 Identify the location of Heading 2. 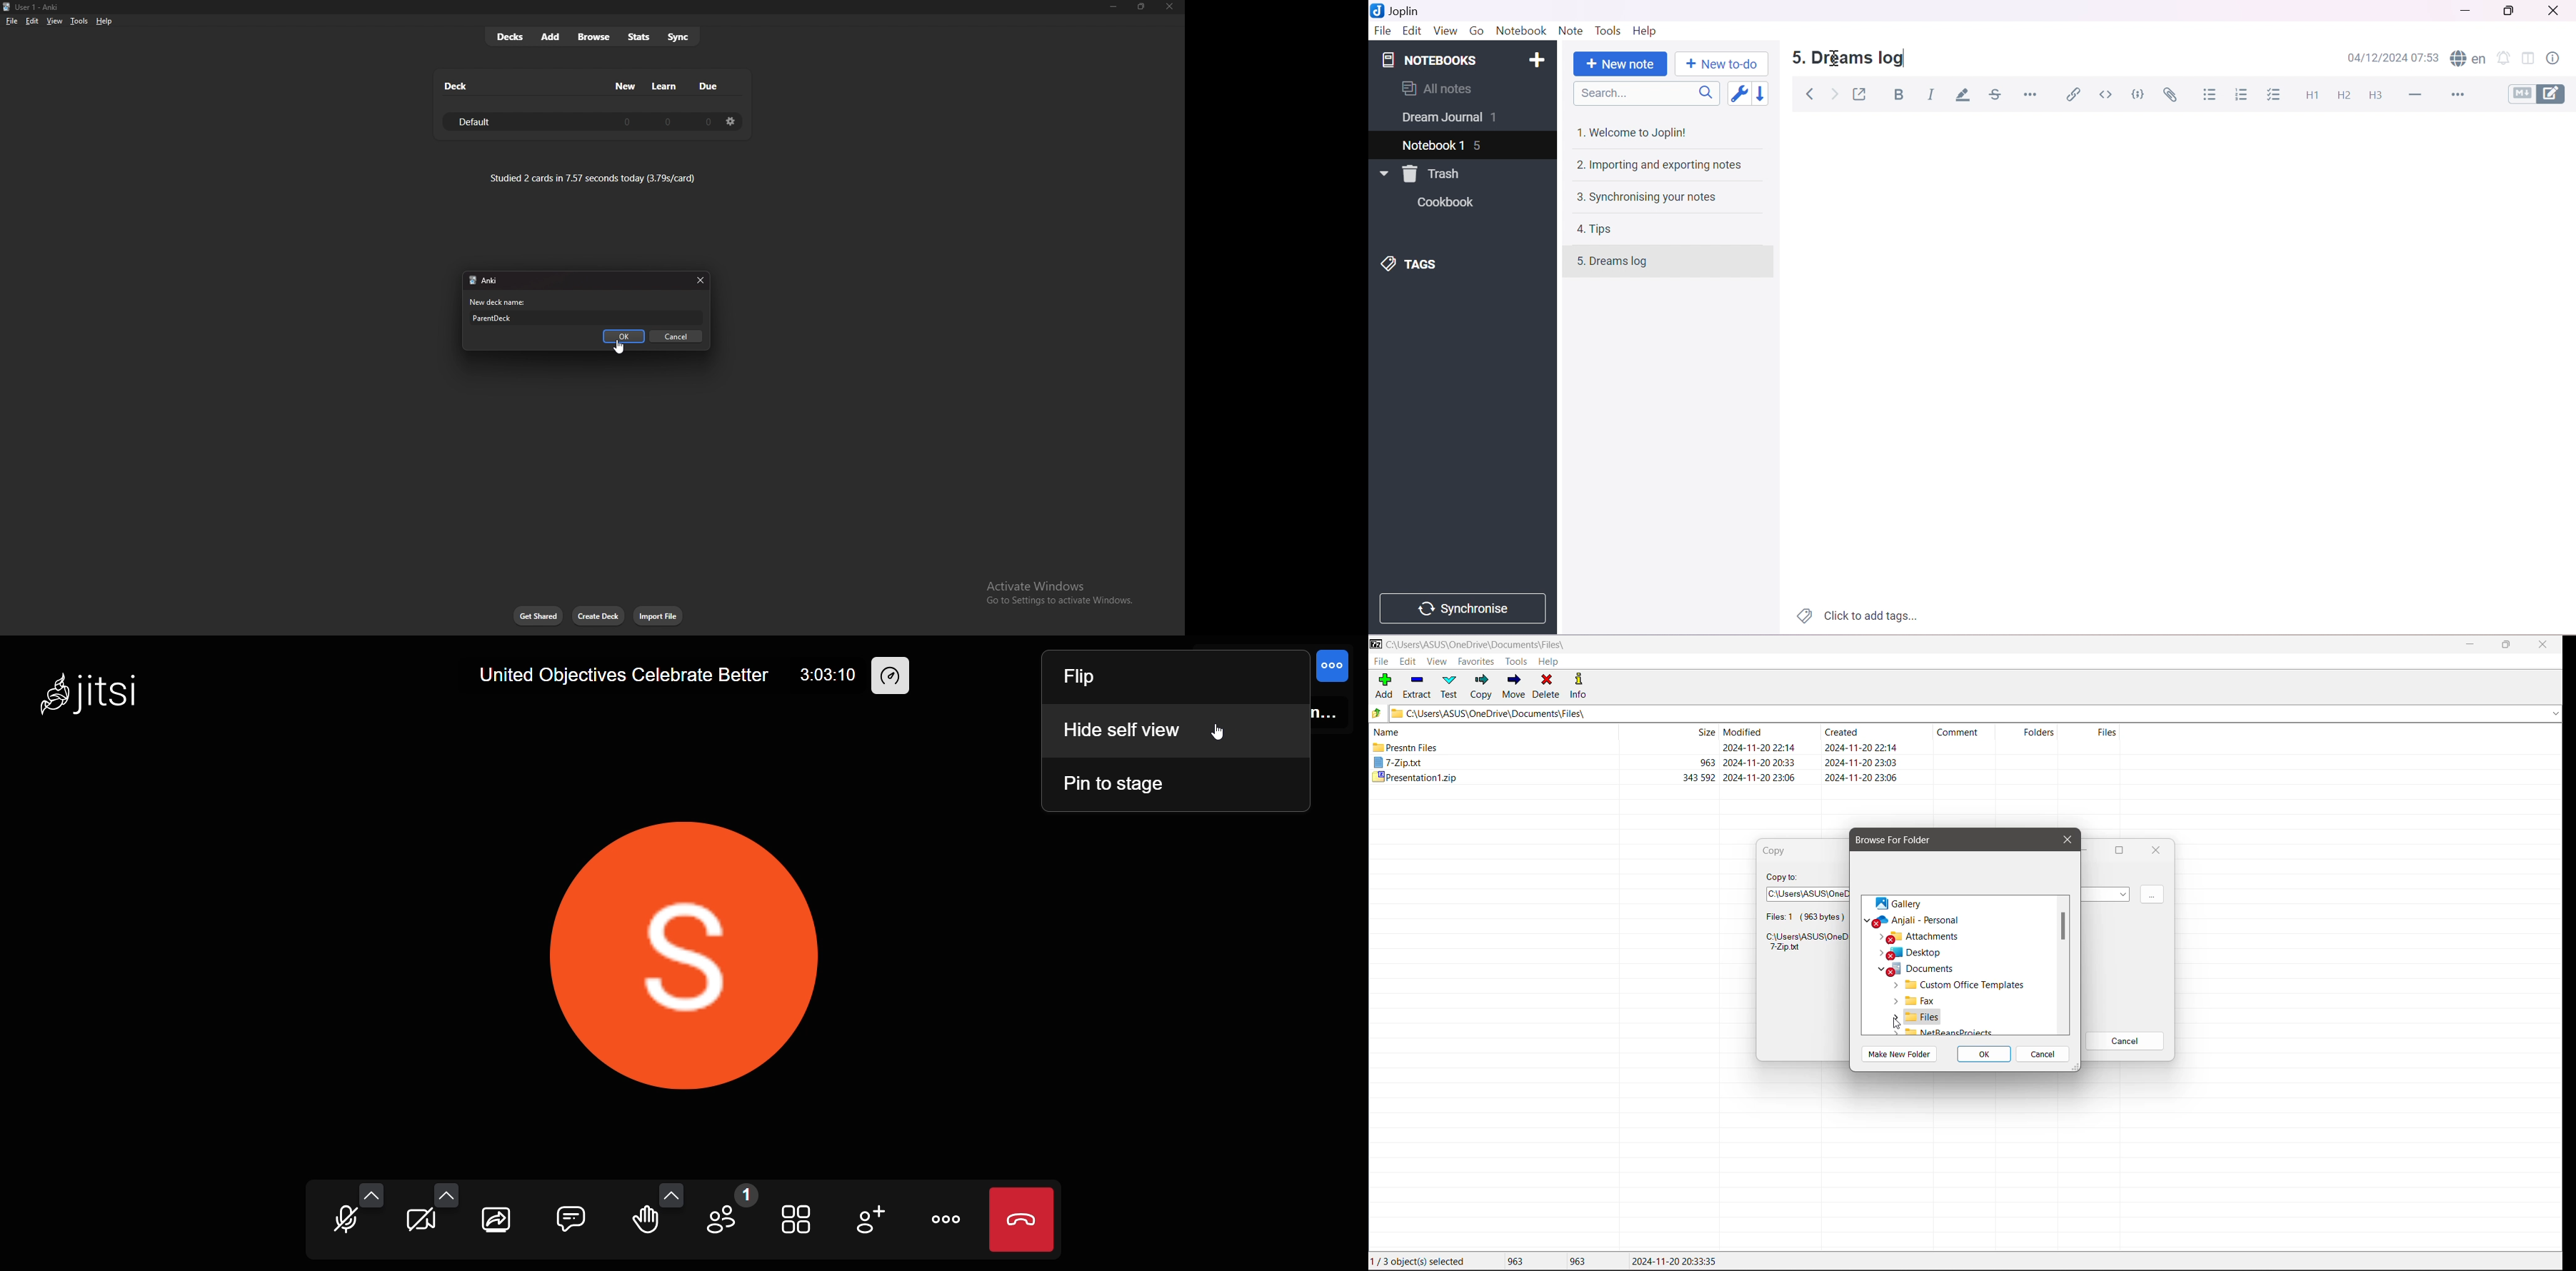
(2345, 96).